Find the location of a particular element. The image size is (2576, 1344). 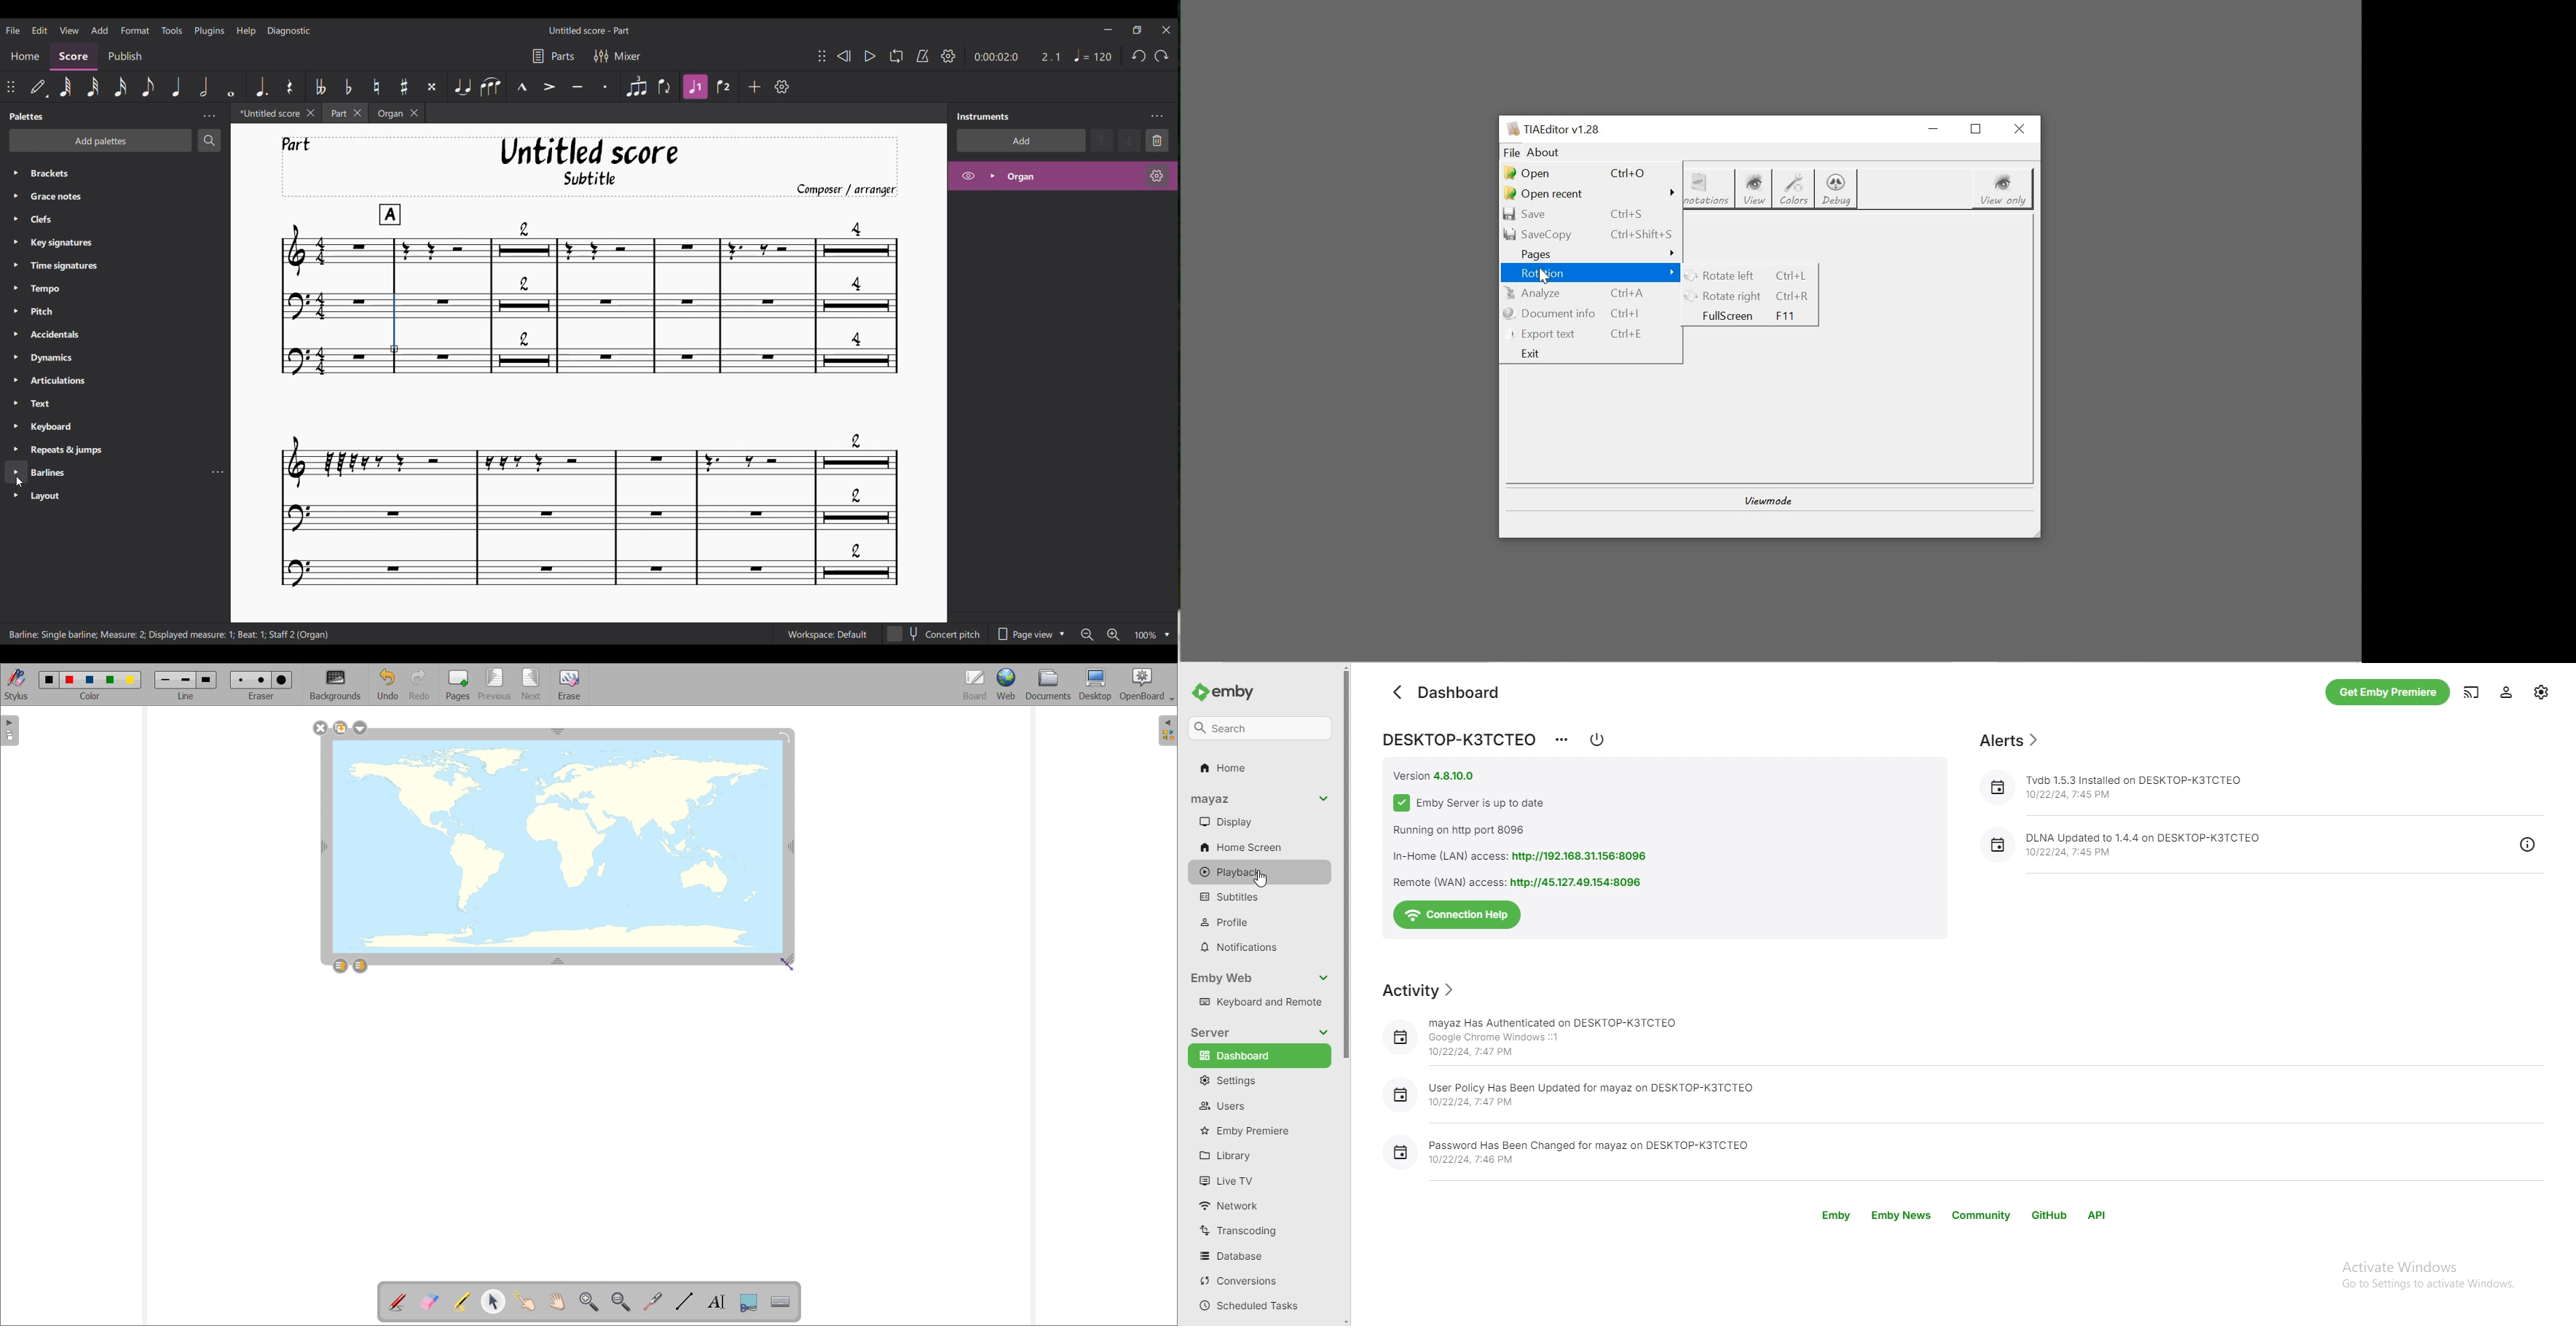

Show interface in a smaller tab is located at coordinates (1138, 29).